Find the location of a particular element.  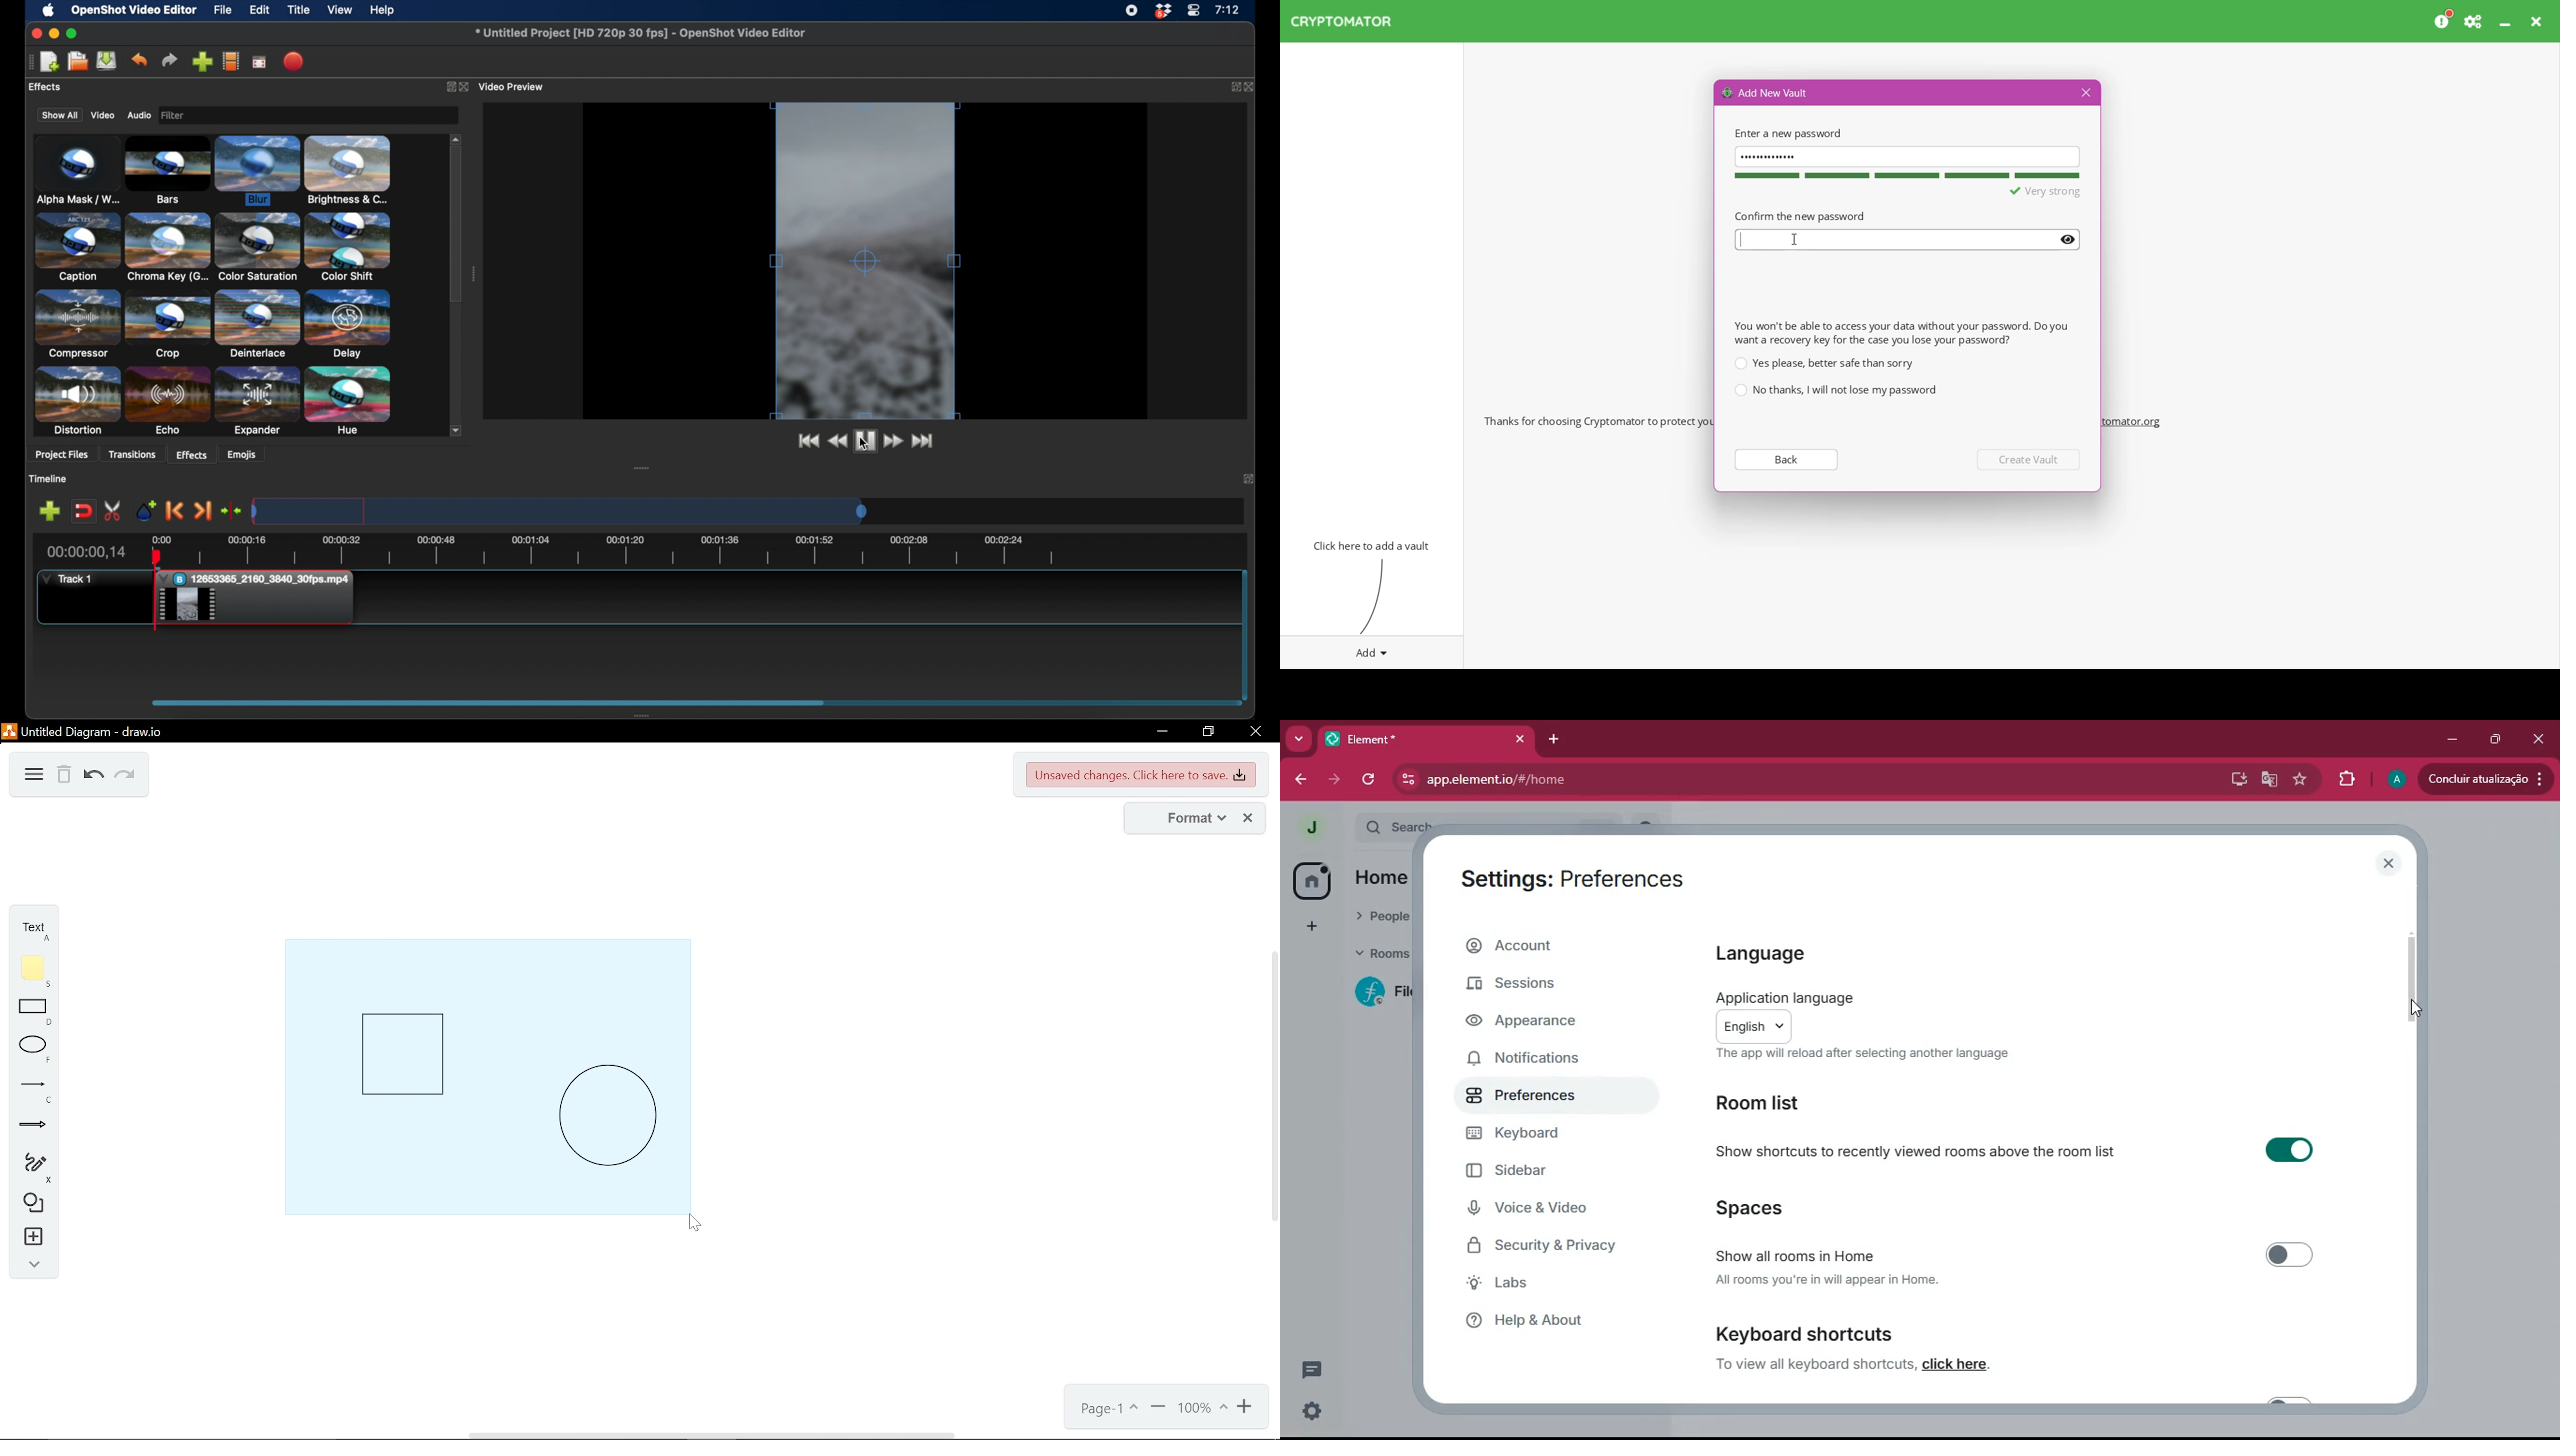

crop is located at coordinates (167, 324).